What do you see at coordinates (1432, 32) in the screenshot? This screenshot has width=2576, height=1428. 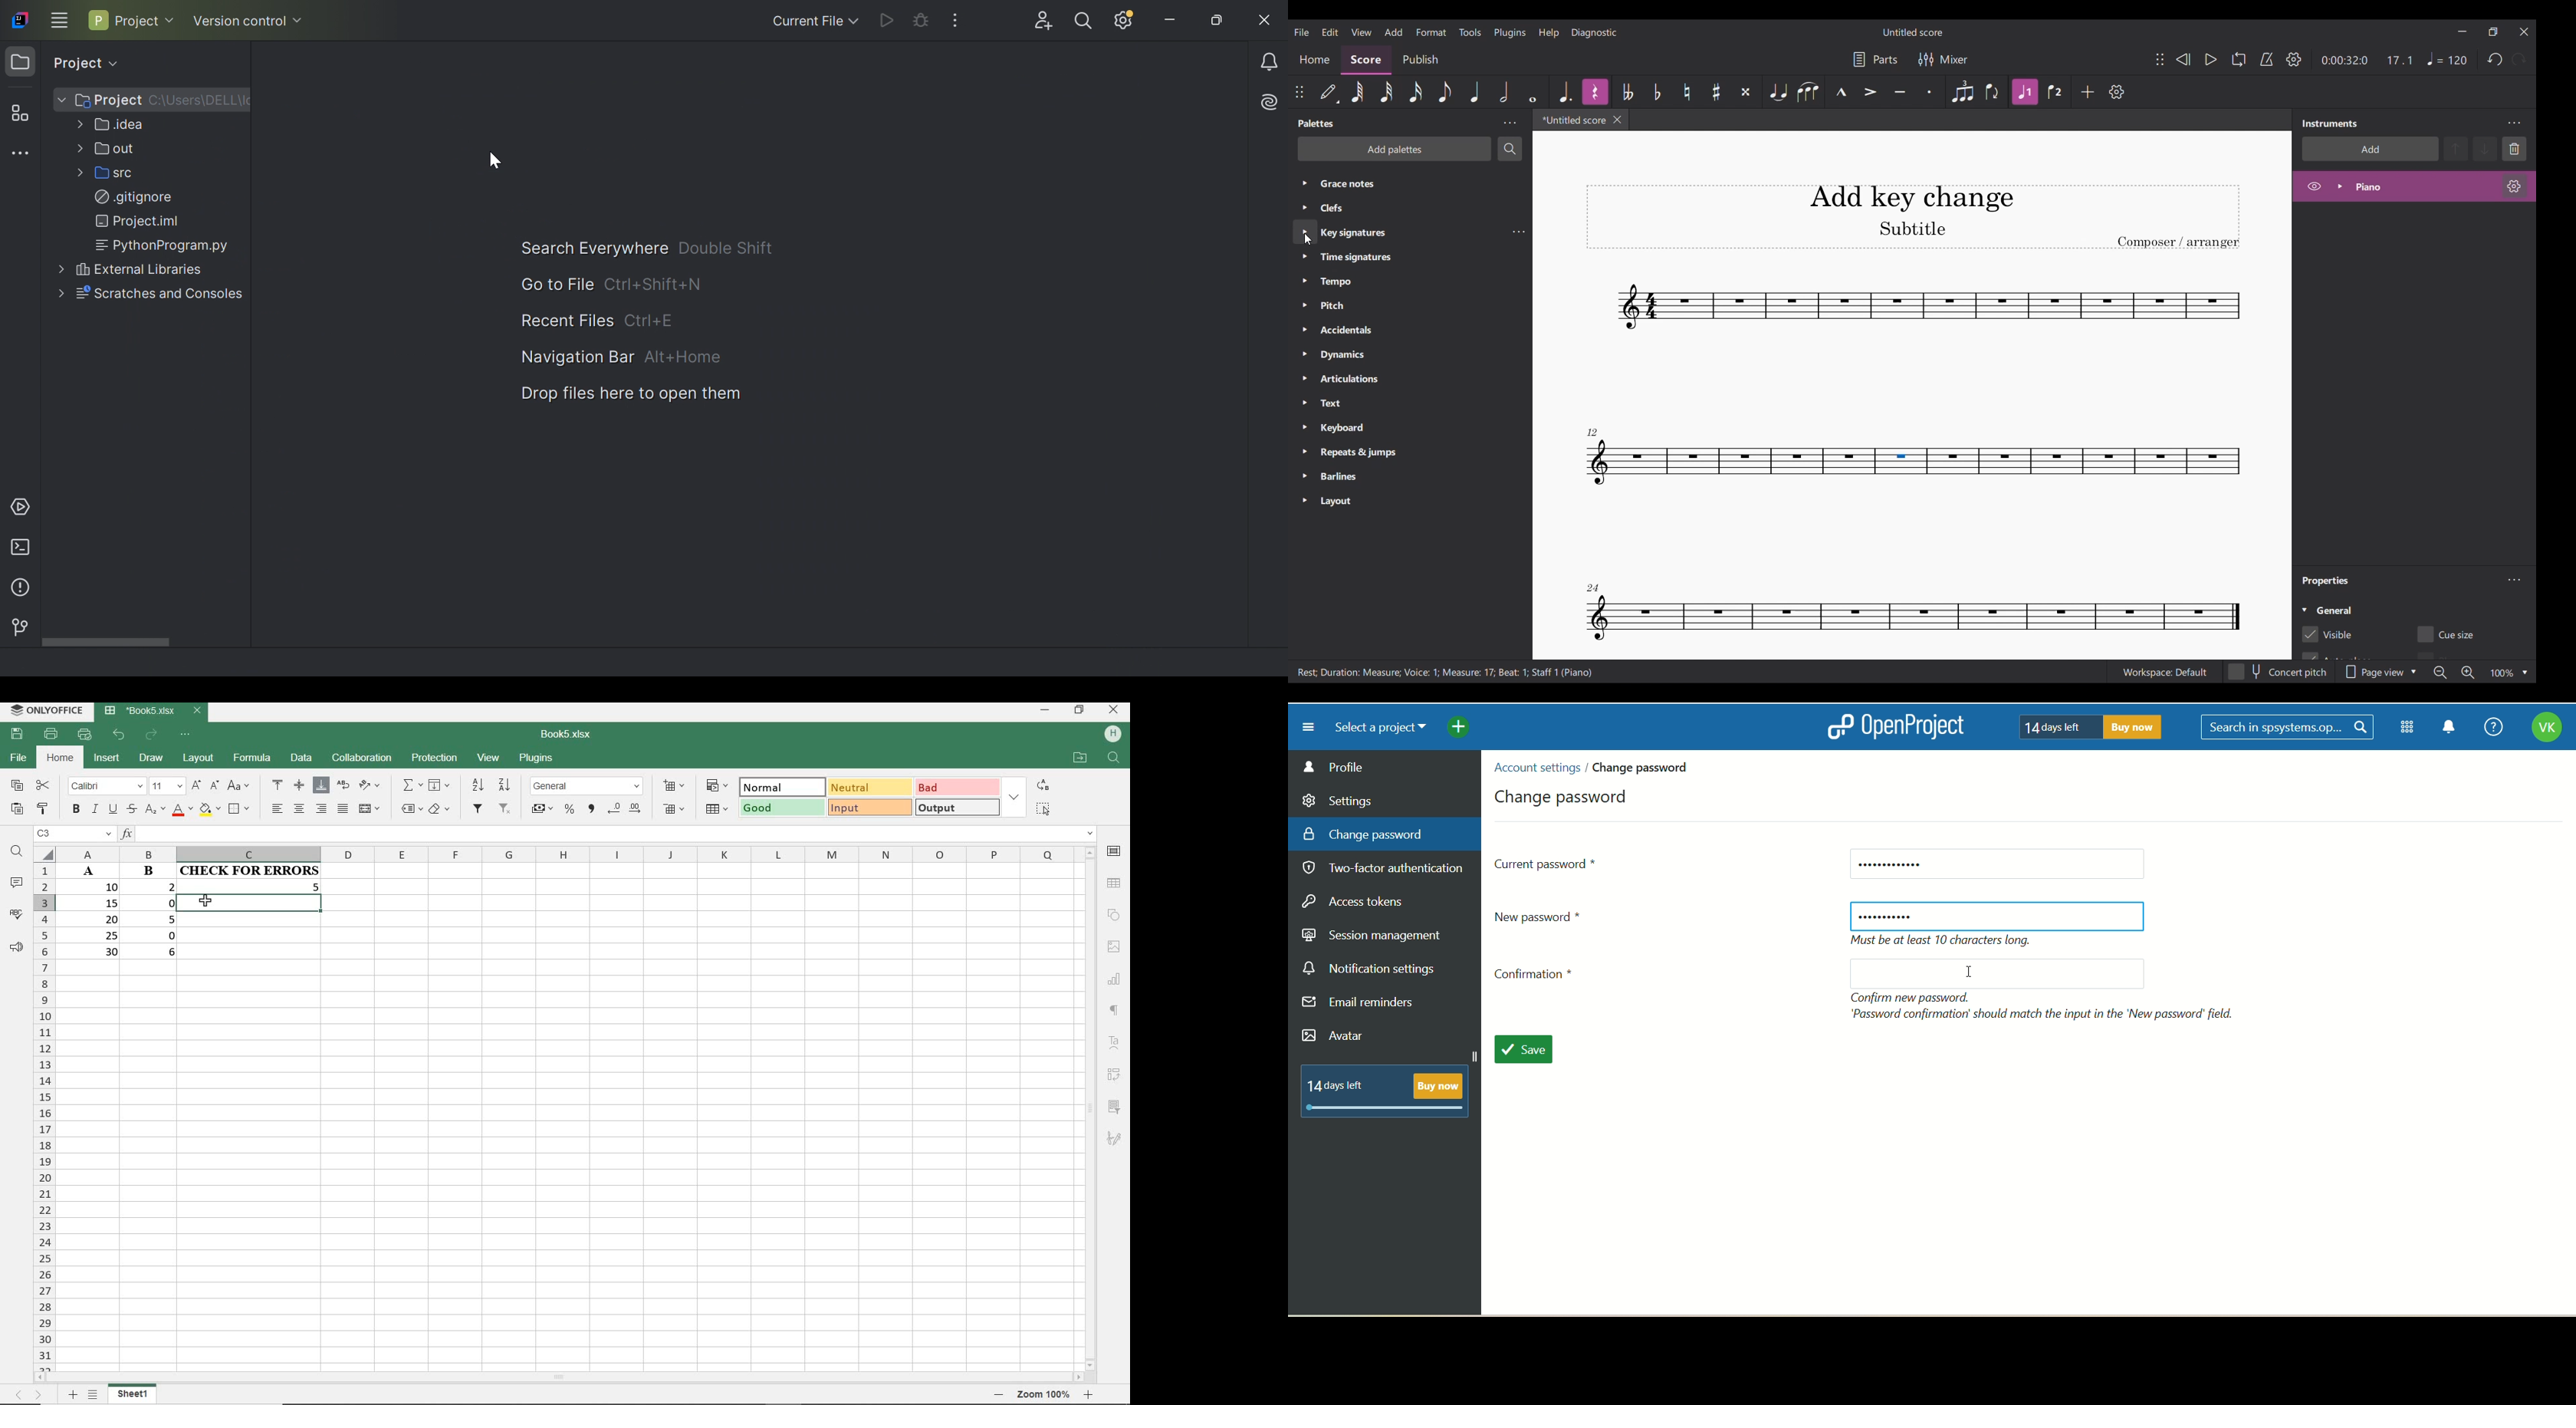 I see `Format menu` at bounding box center [1432, 32].